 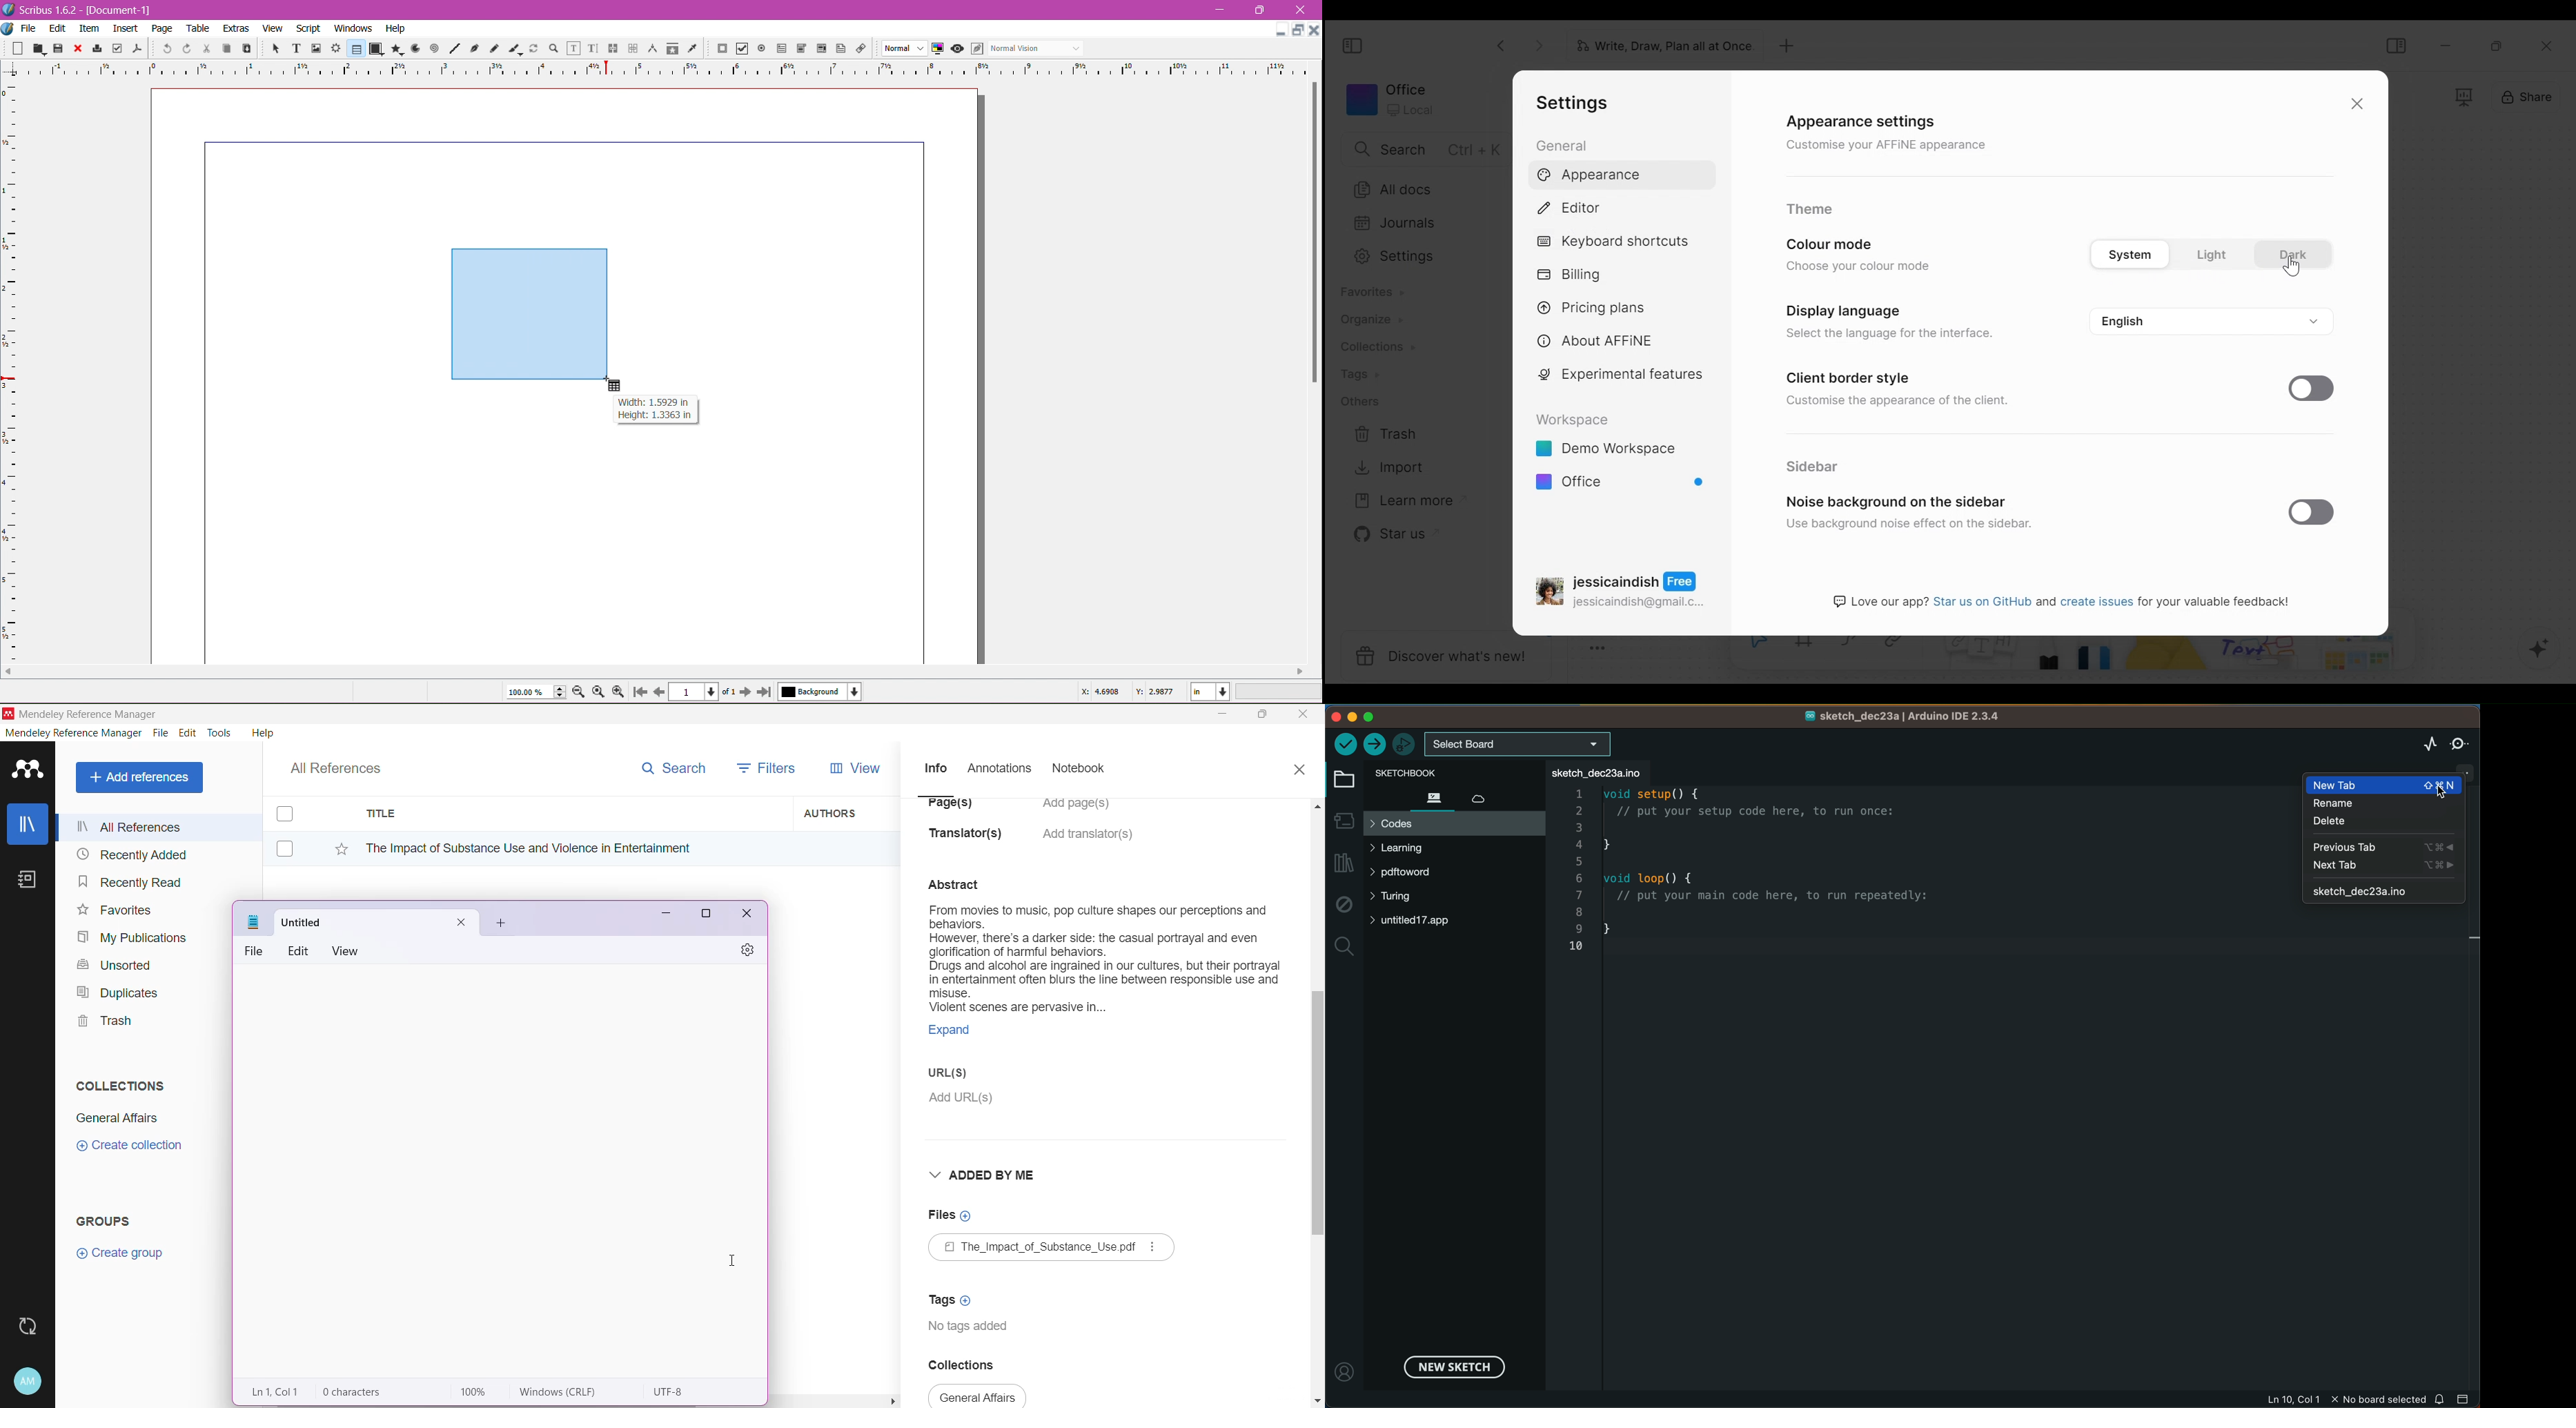 What do you see at coordinates (335, 48) in the screenshot?
I see `Render Frame` at bounding box center [335, 48].